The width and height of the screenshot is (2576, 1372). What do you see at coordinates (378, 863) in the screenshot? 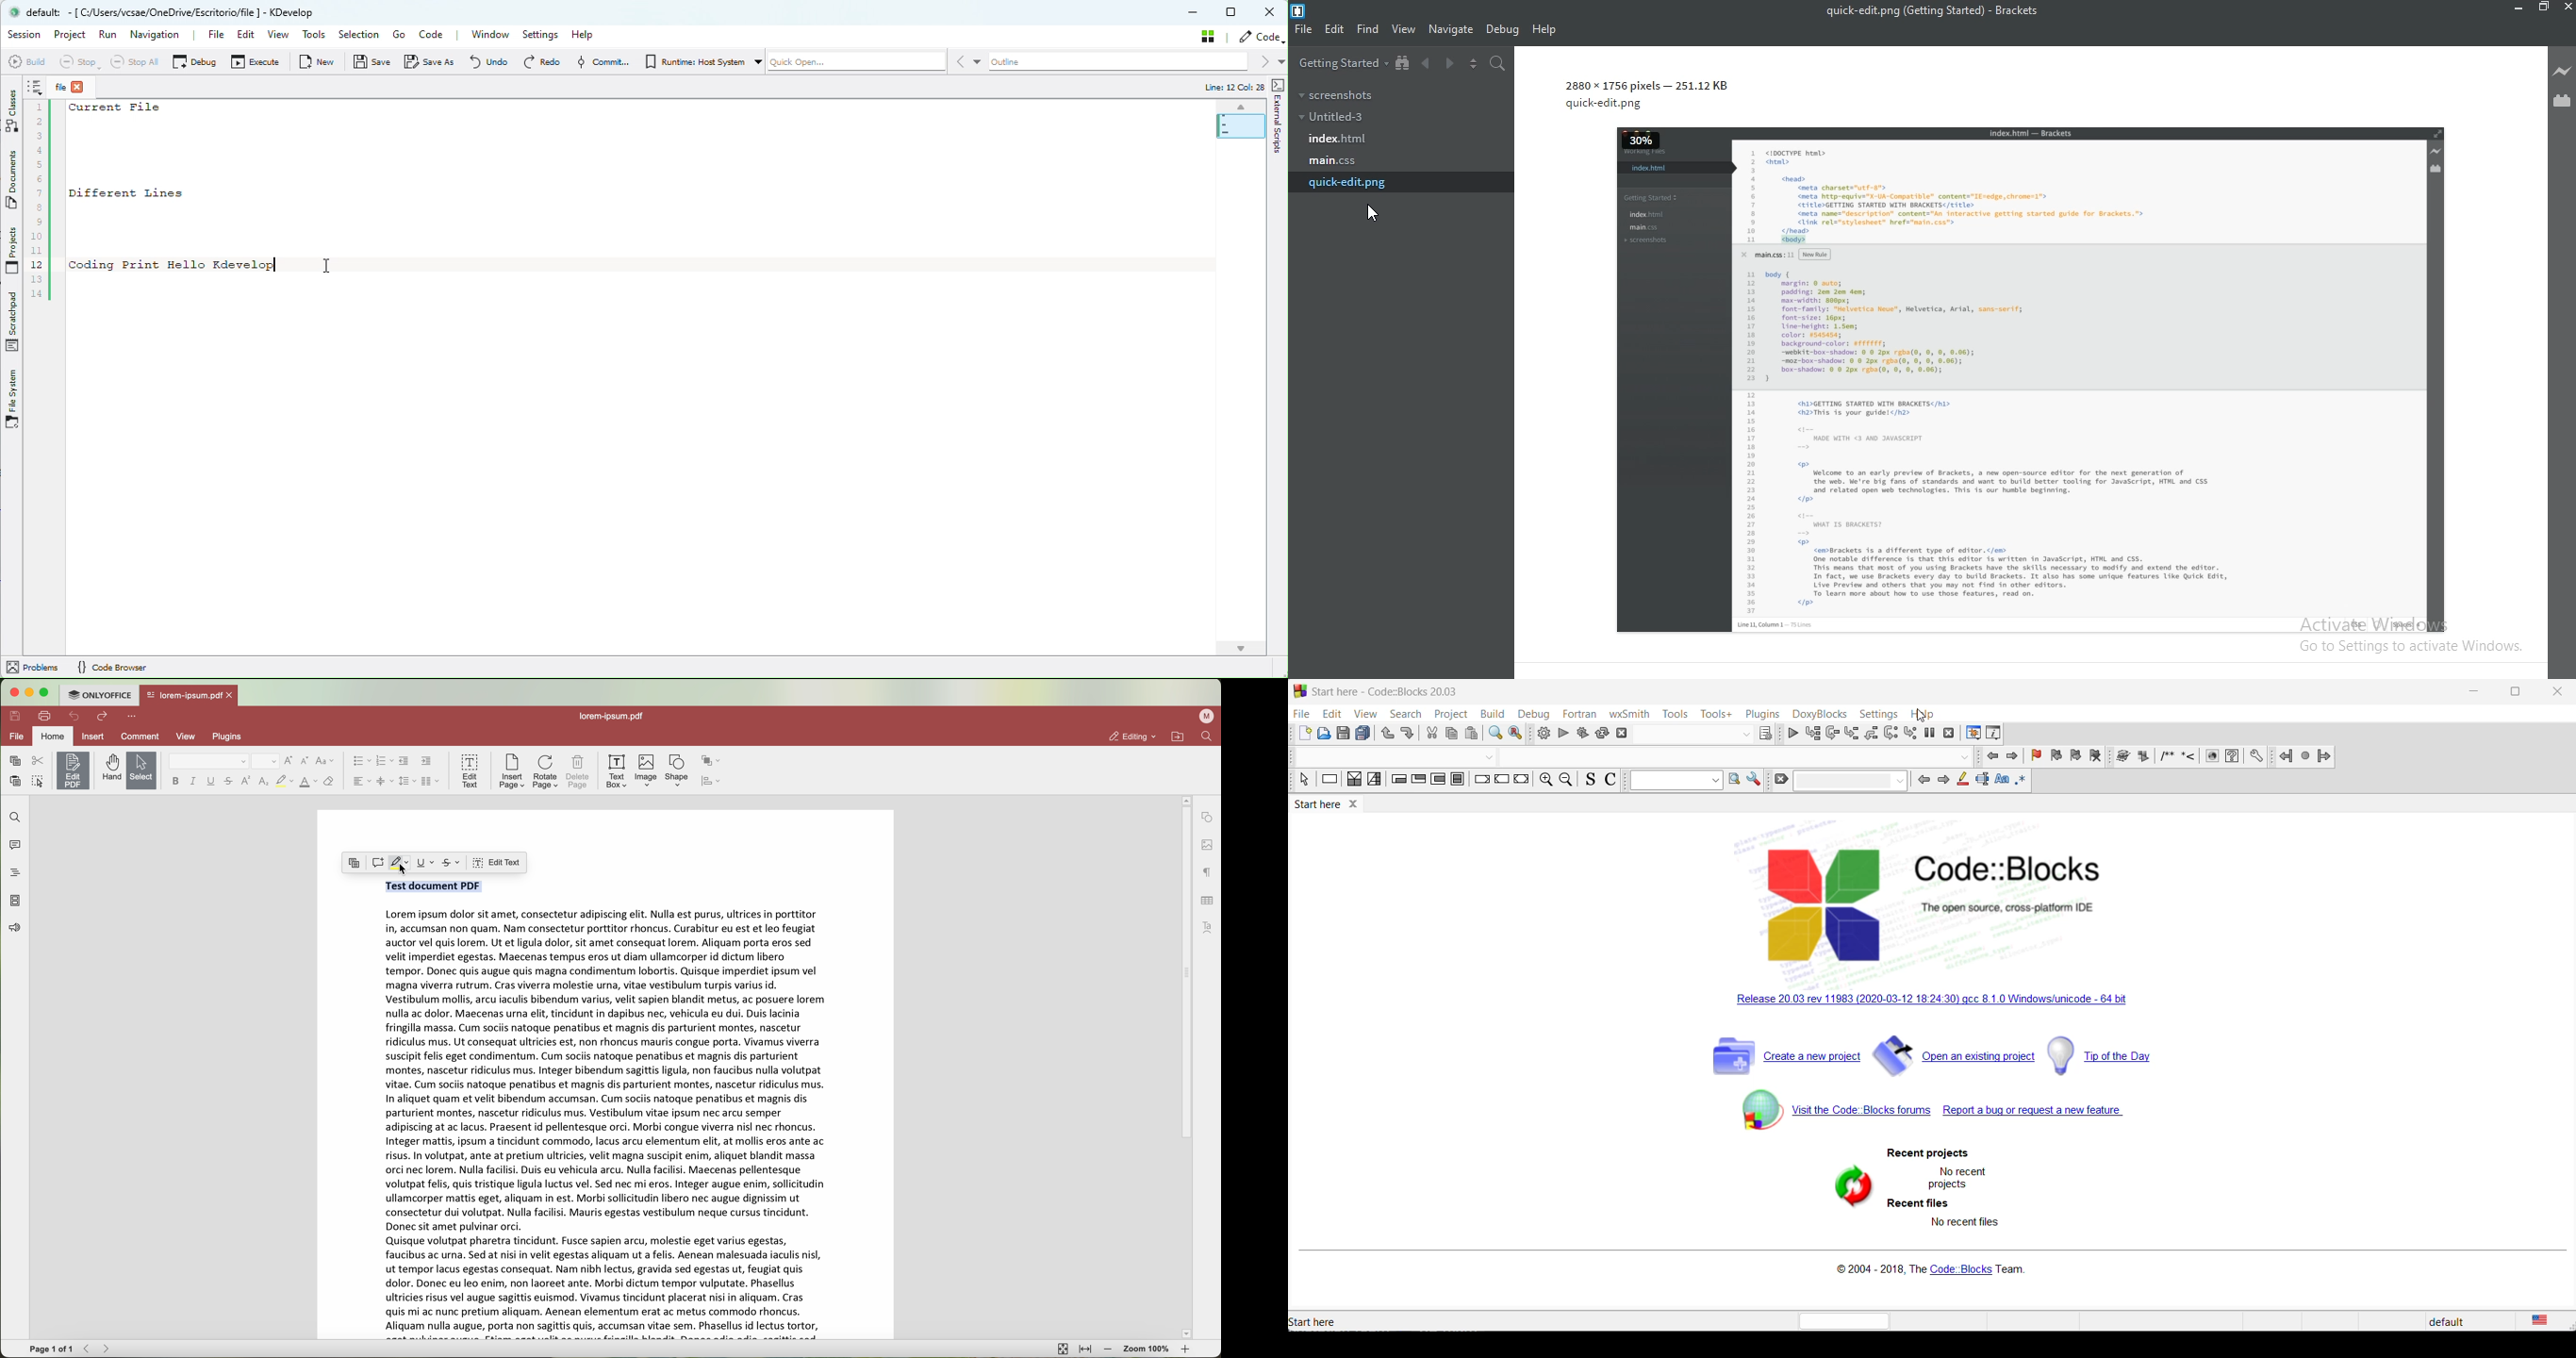
I see `comment` at bounding box center [378, 863].